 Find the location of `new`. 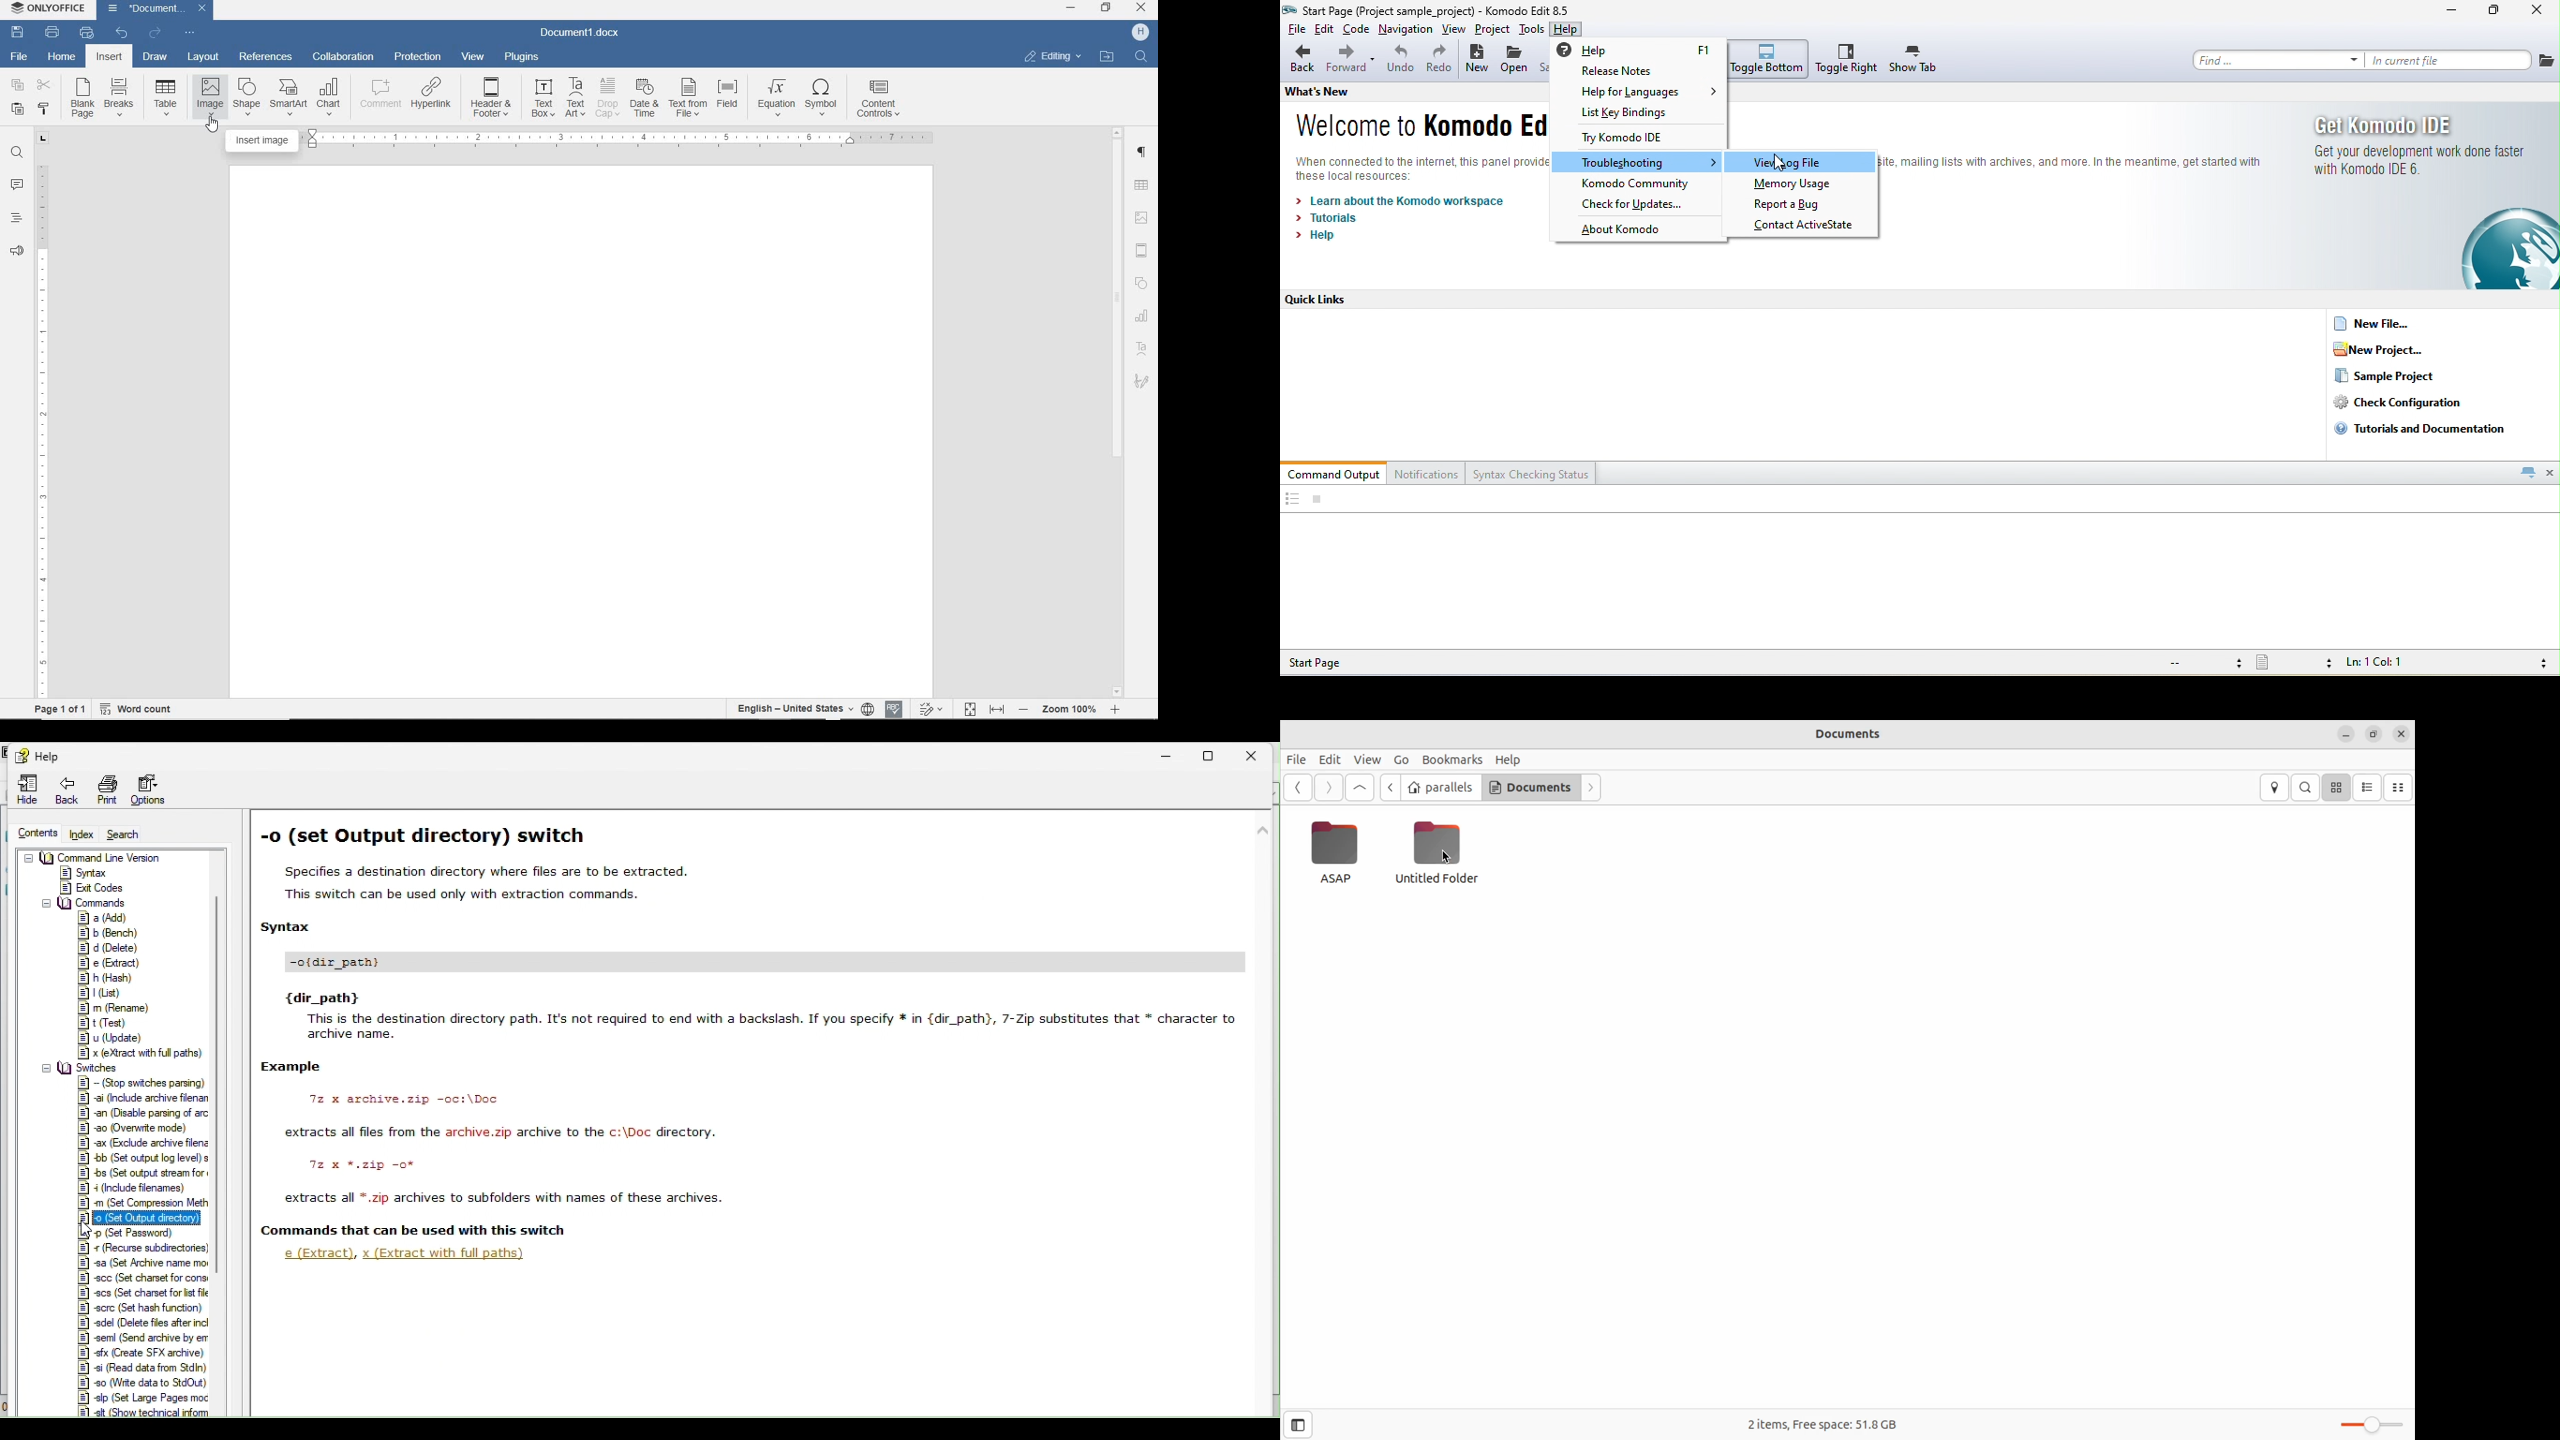

new is located at coordinates (1477, 61).